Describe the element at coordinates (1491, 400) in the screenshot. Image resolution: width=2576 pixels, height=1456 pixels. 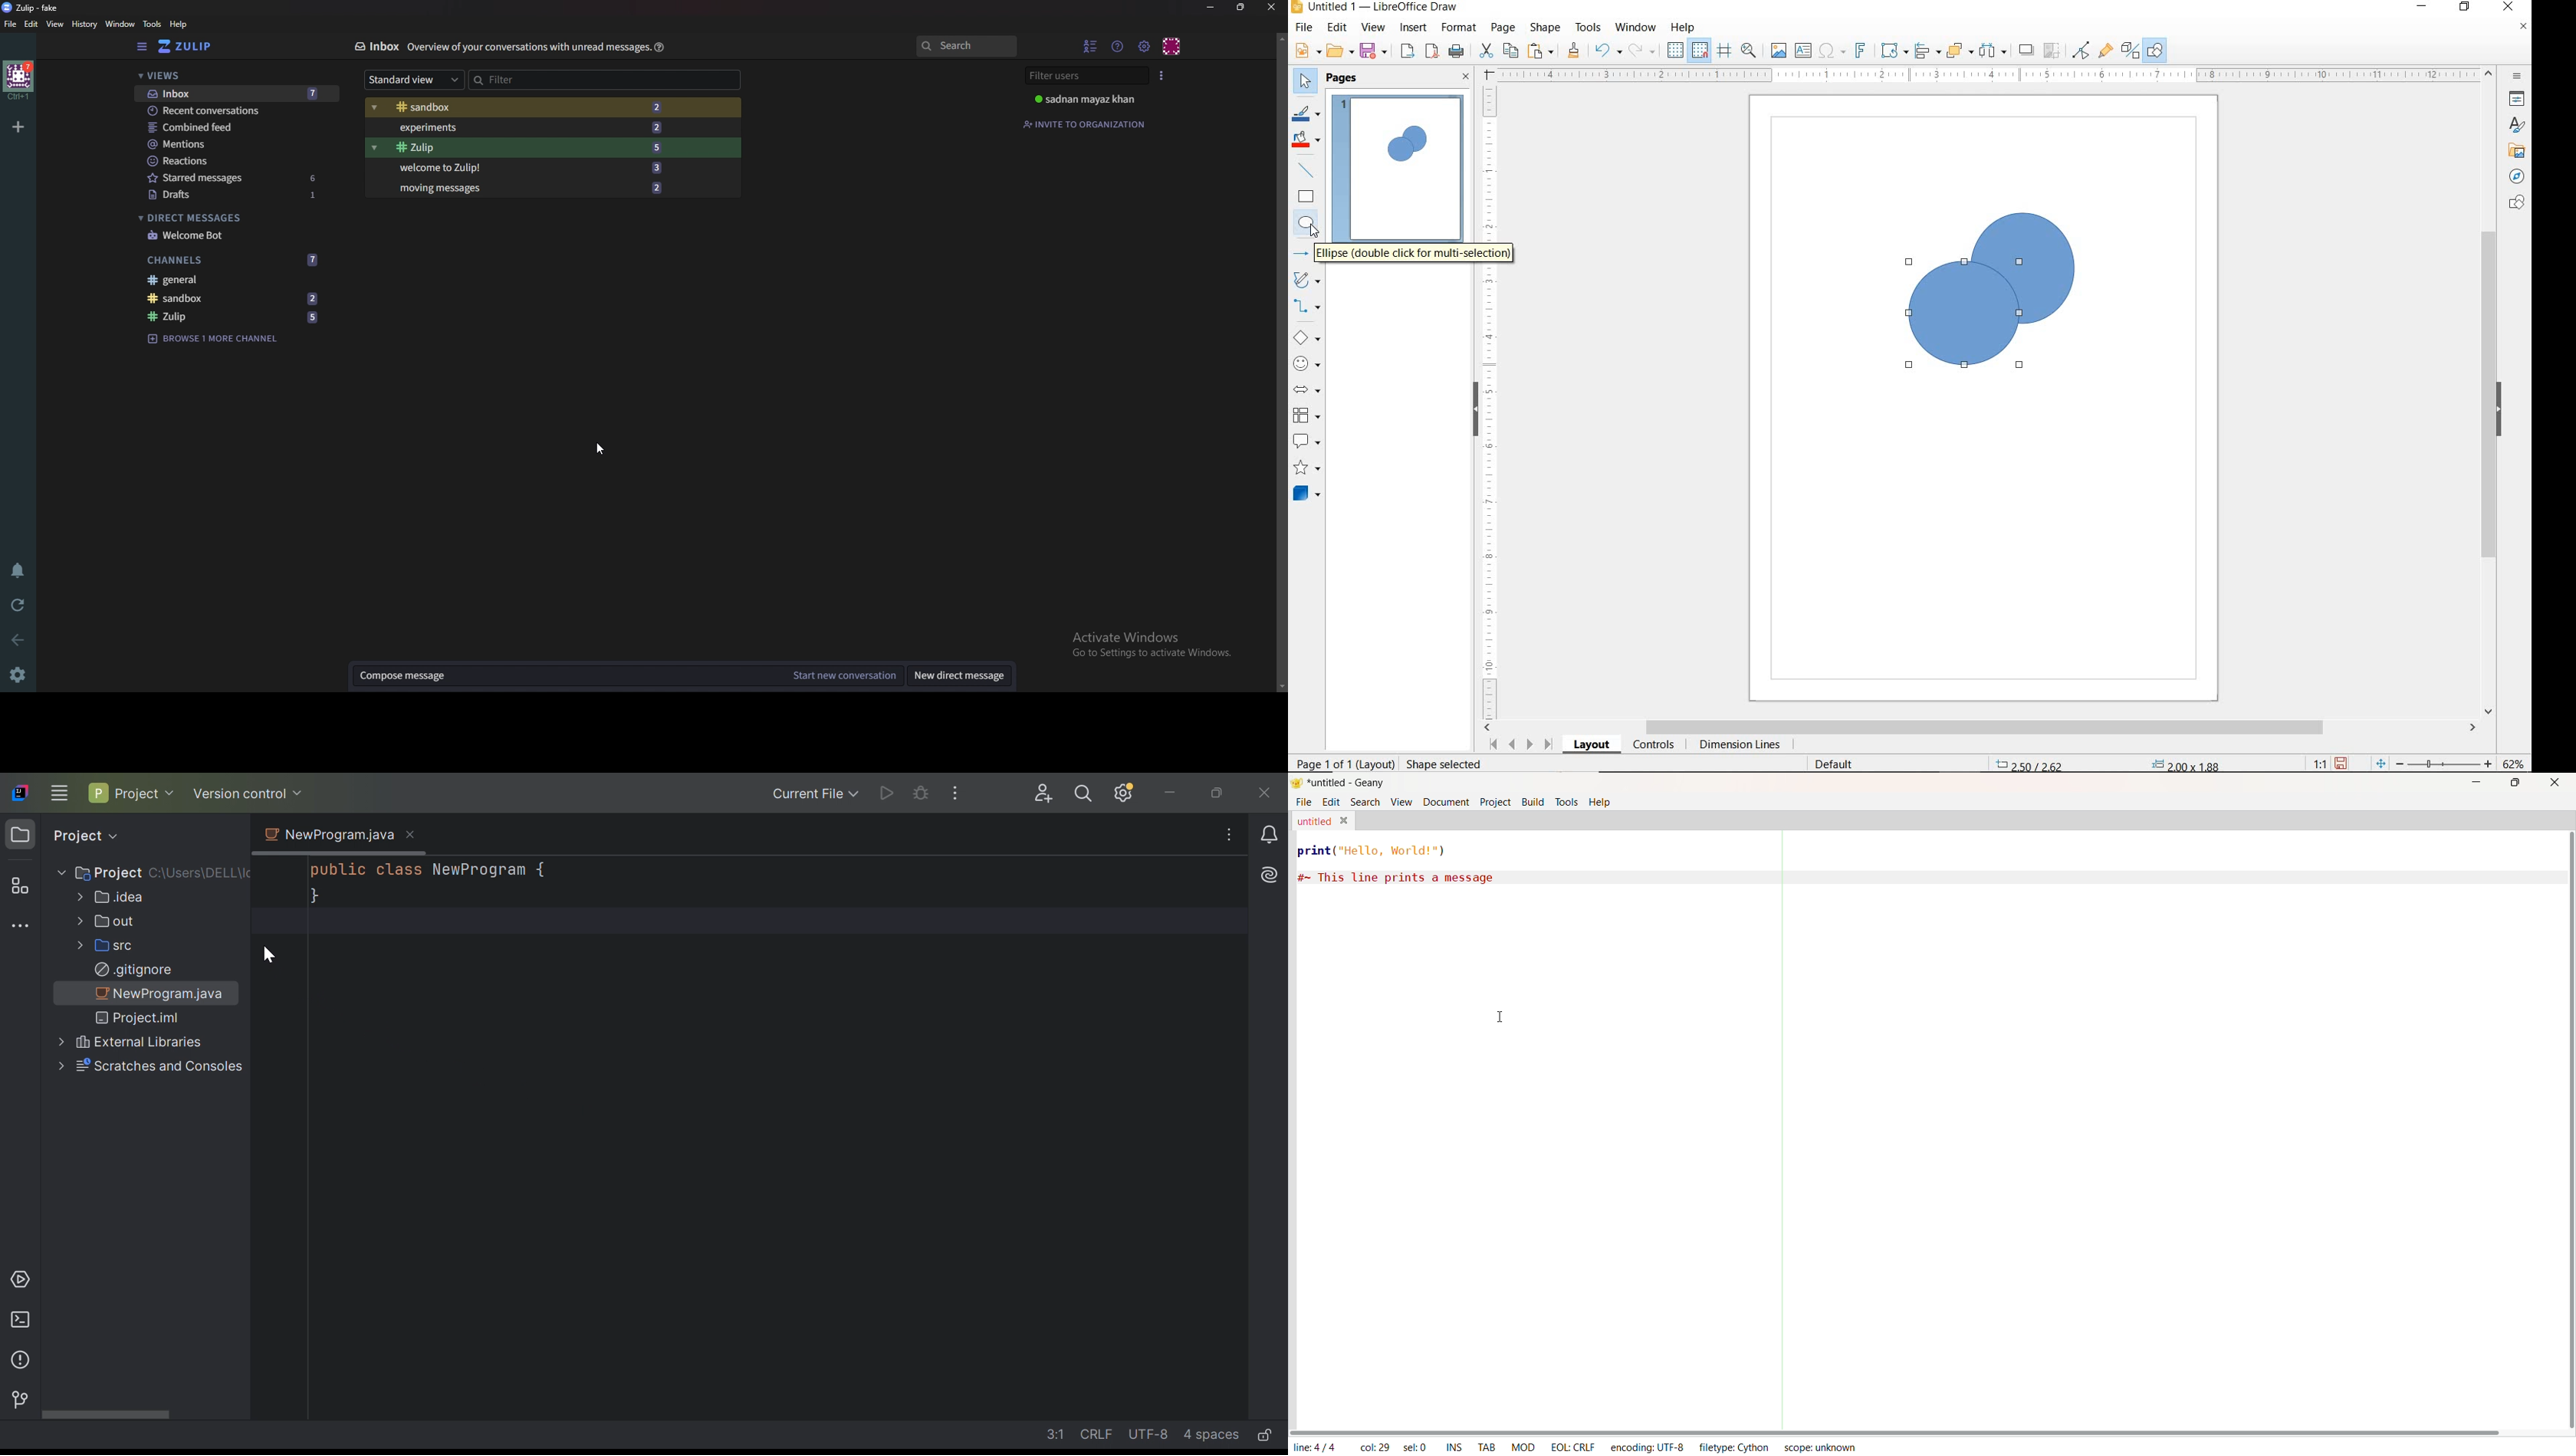
I see `RULER` at that location.